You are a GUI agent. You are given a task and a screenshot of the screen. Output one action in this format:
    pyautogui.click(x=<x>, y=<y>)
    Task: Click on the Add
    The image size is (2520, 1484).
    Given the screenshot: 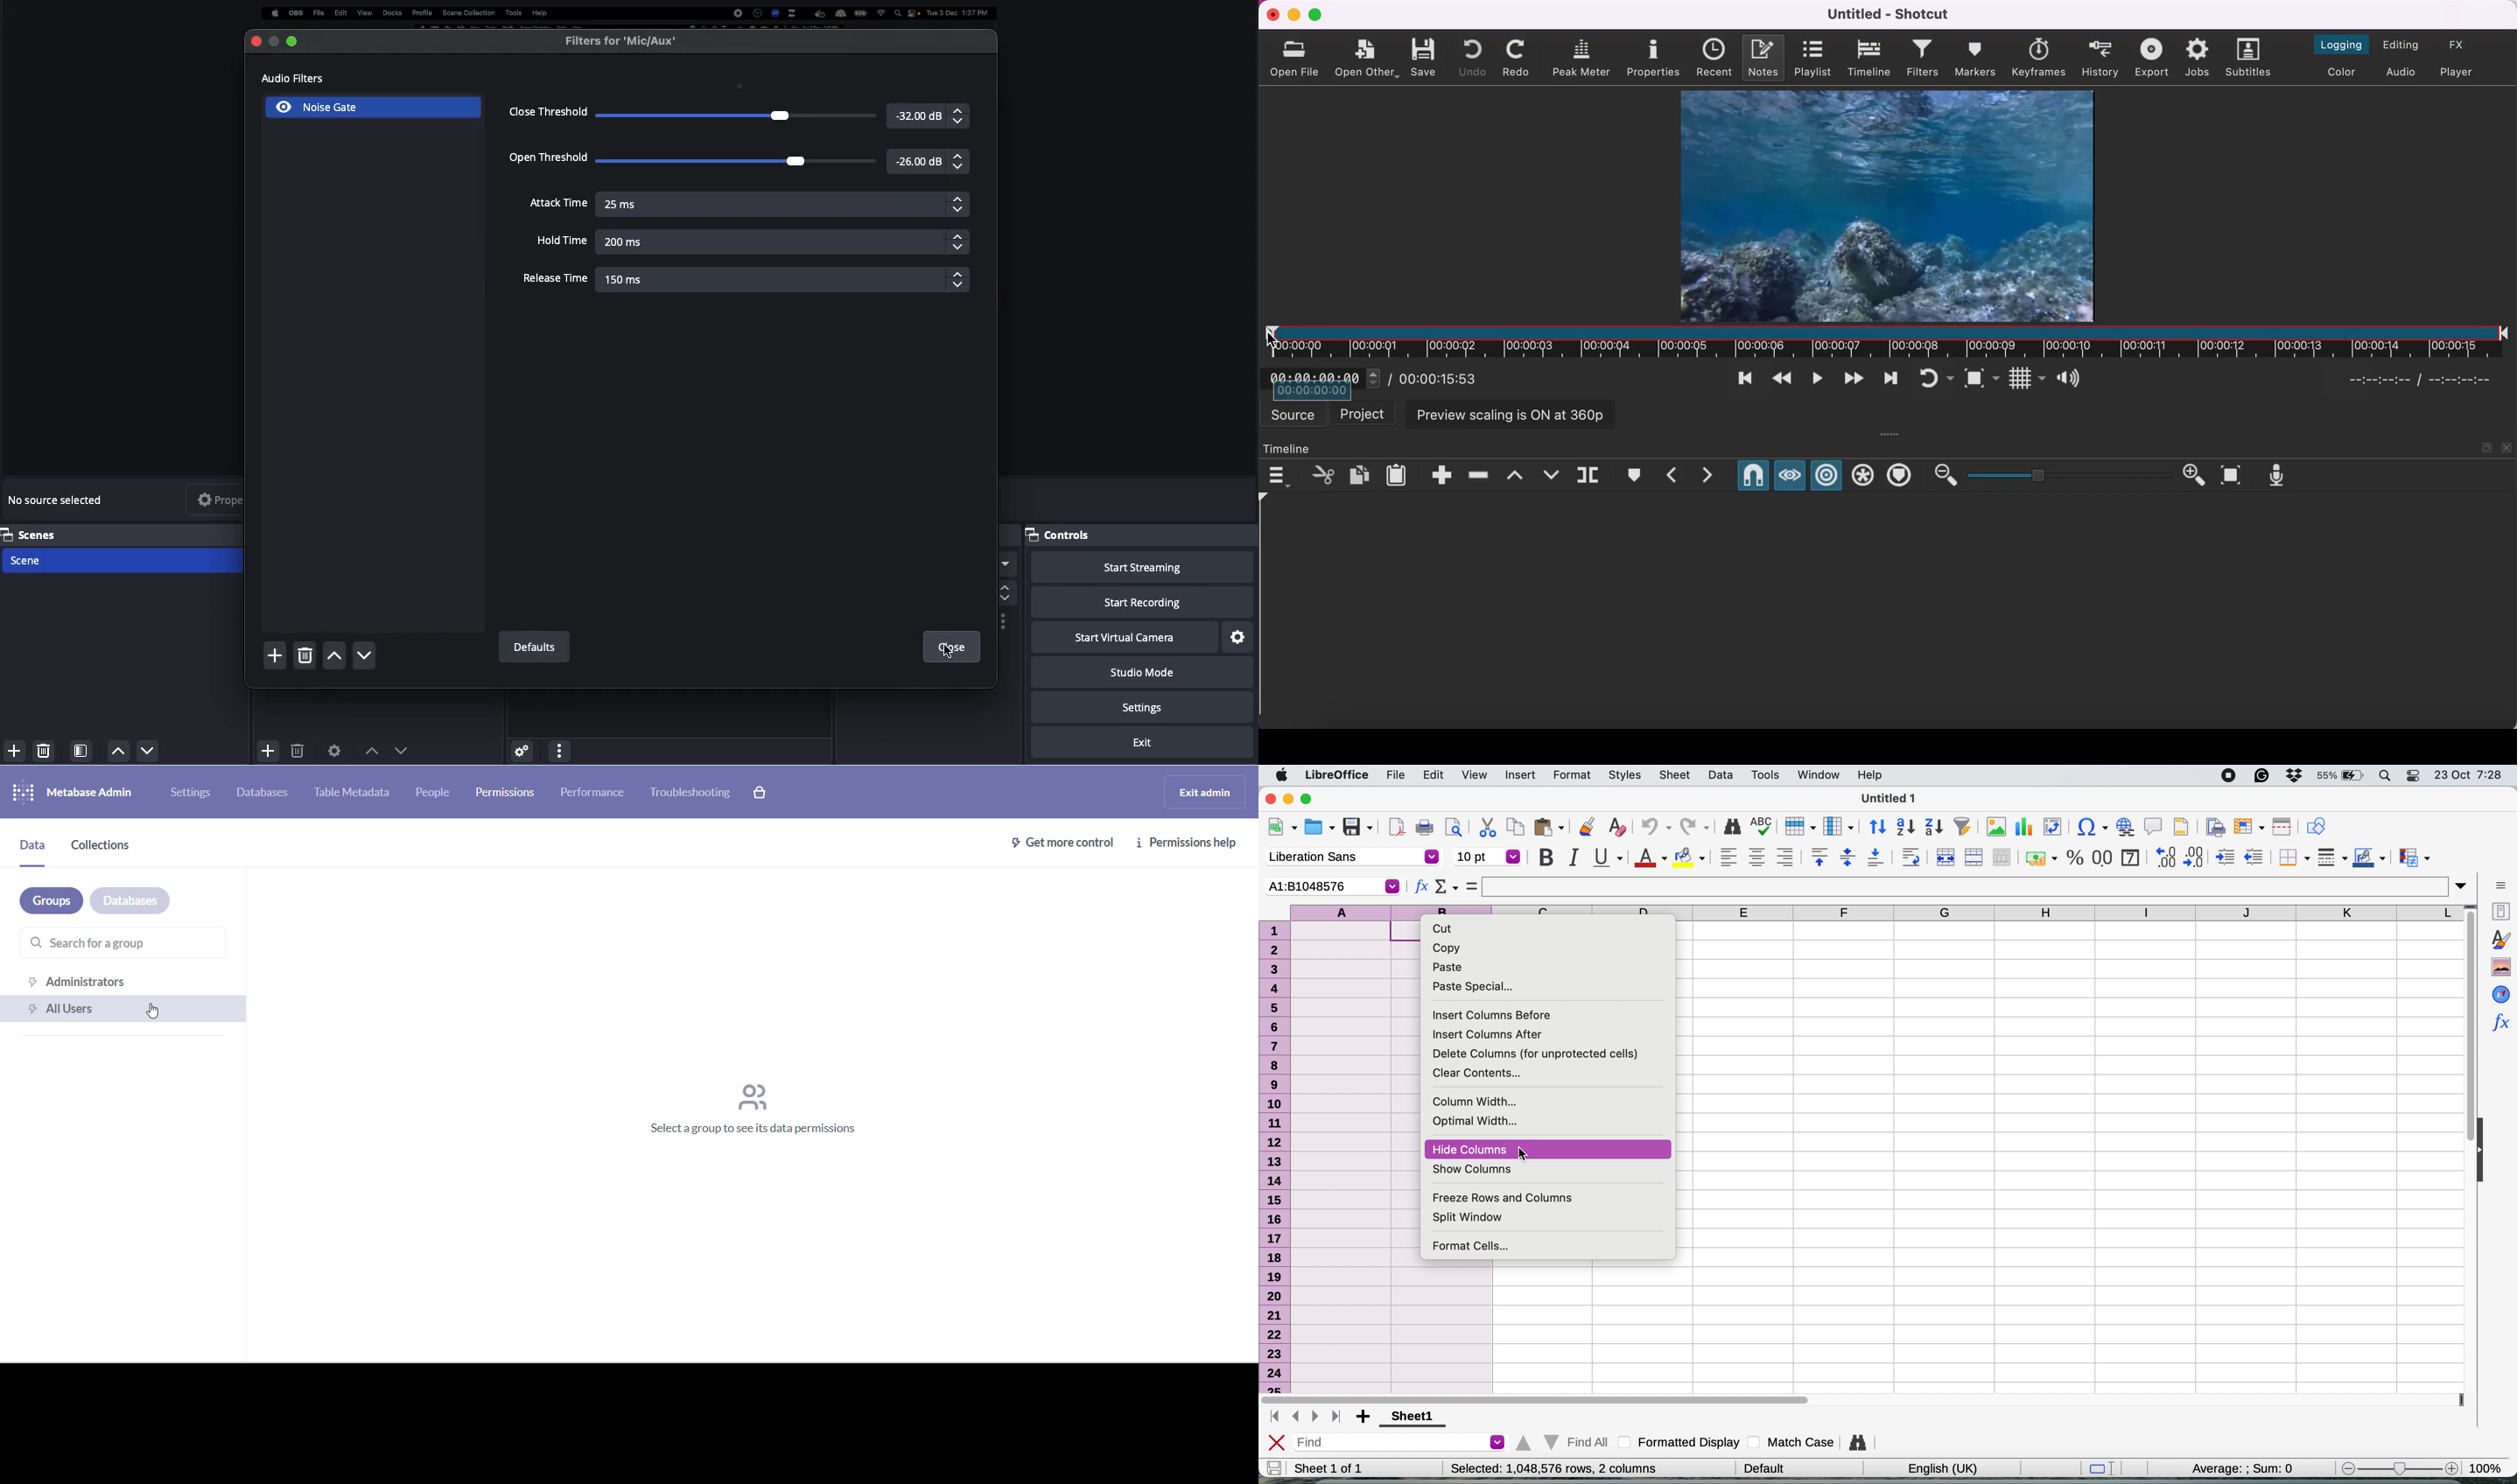 What is the action you would take?
    pyautogui.click(x=275, y=655)
    